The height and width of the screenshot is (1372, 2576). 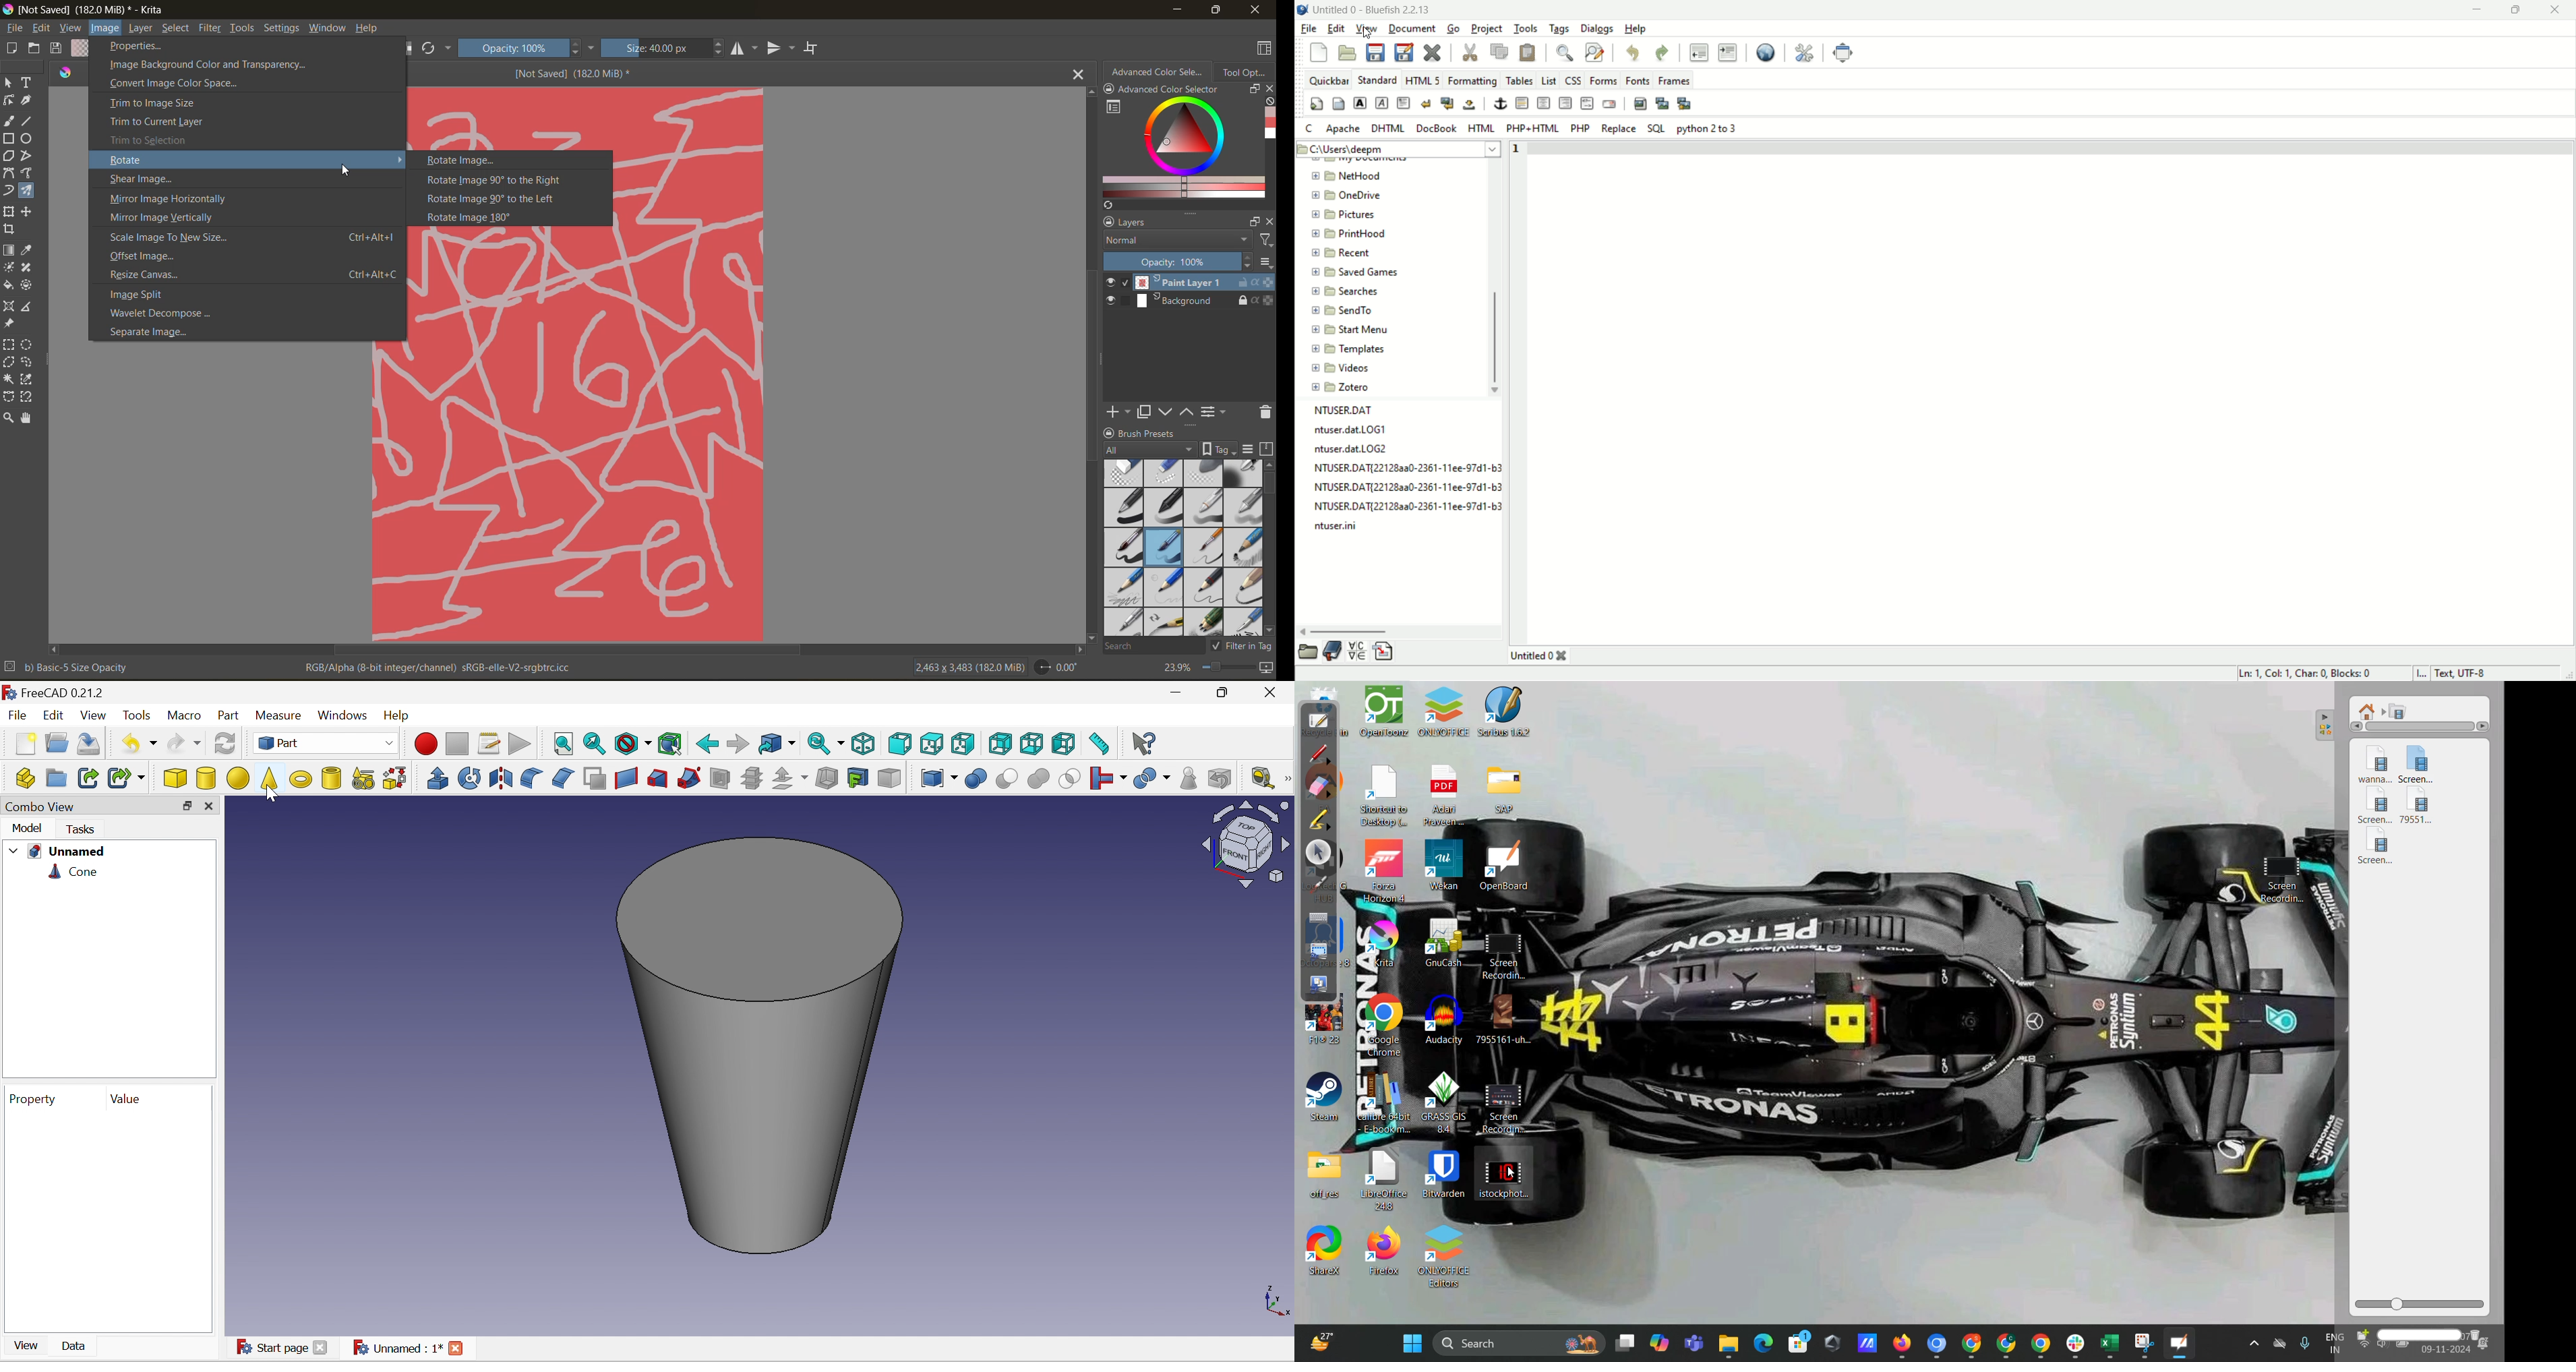 I want to click on tools, so click(x=245, y=30).